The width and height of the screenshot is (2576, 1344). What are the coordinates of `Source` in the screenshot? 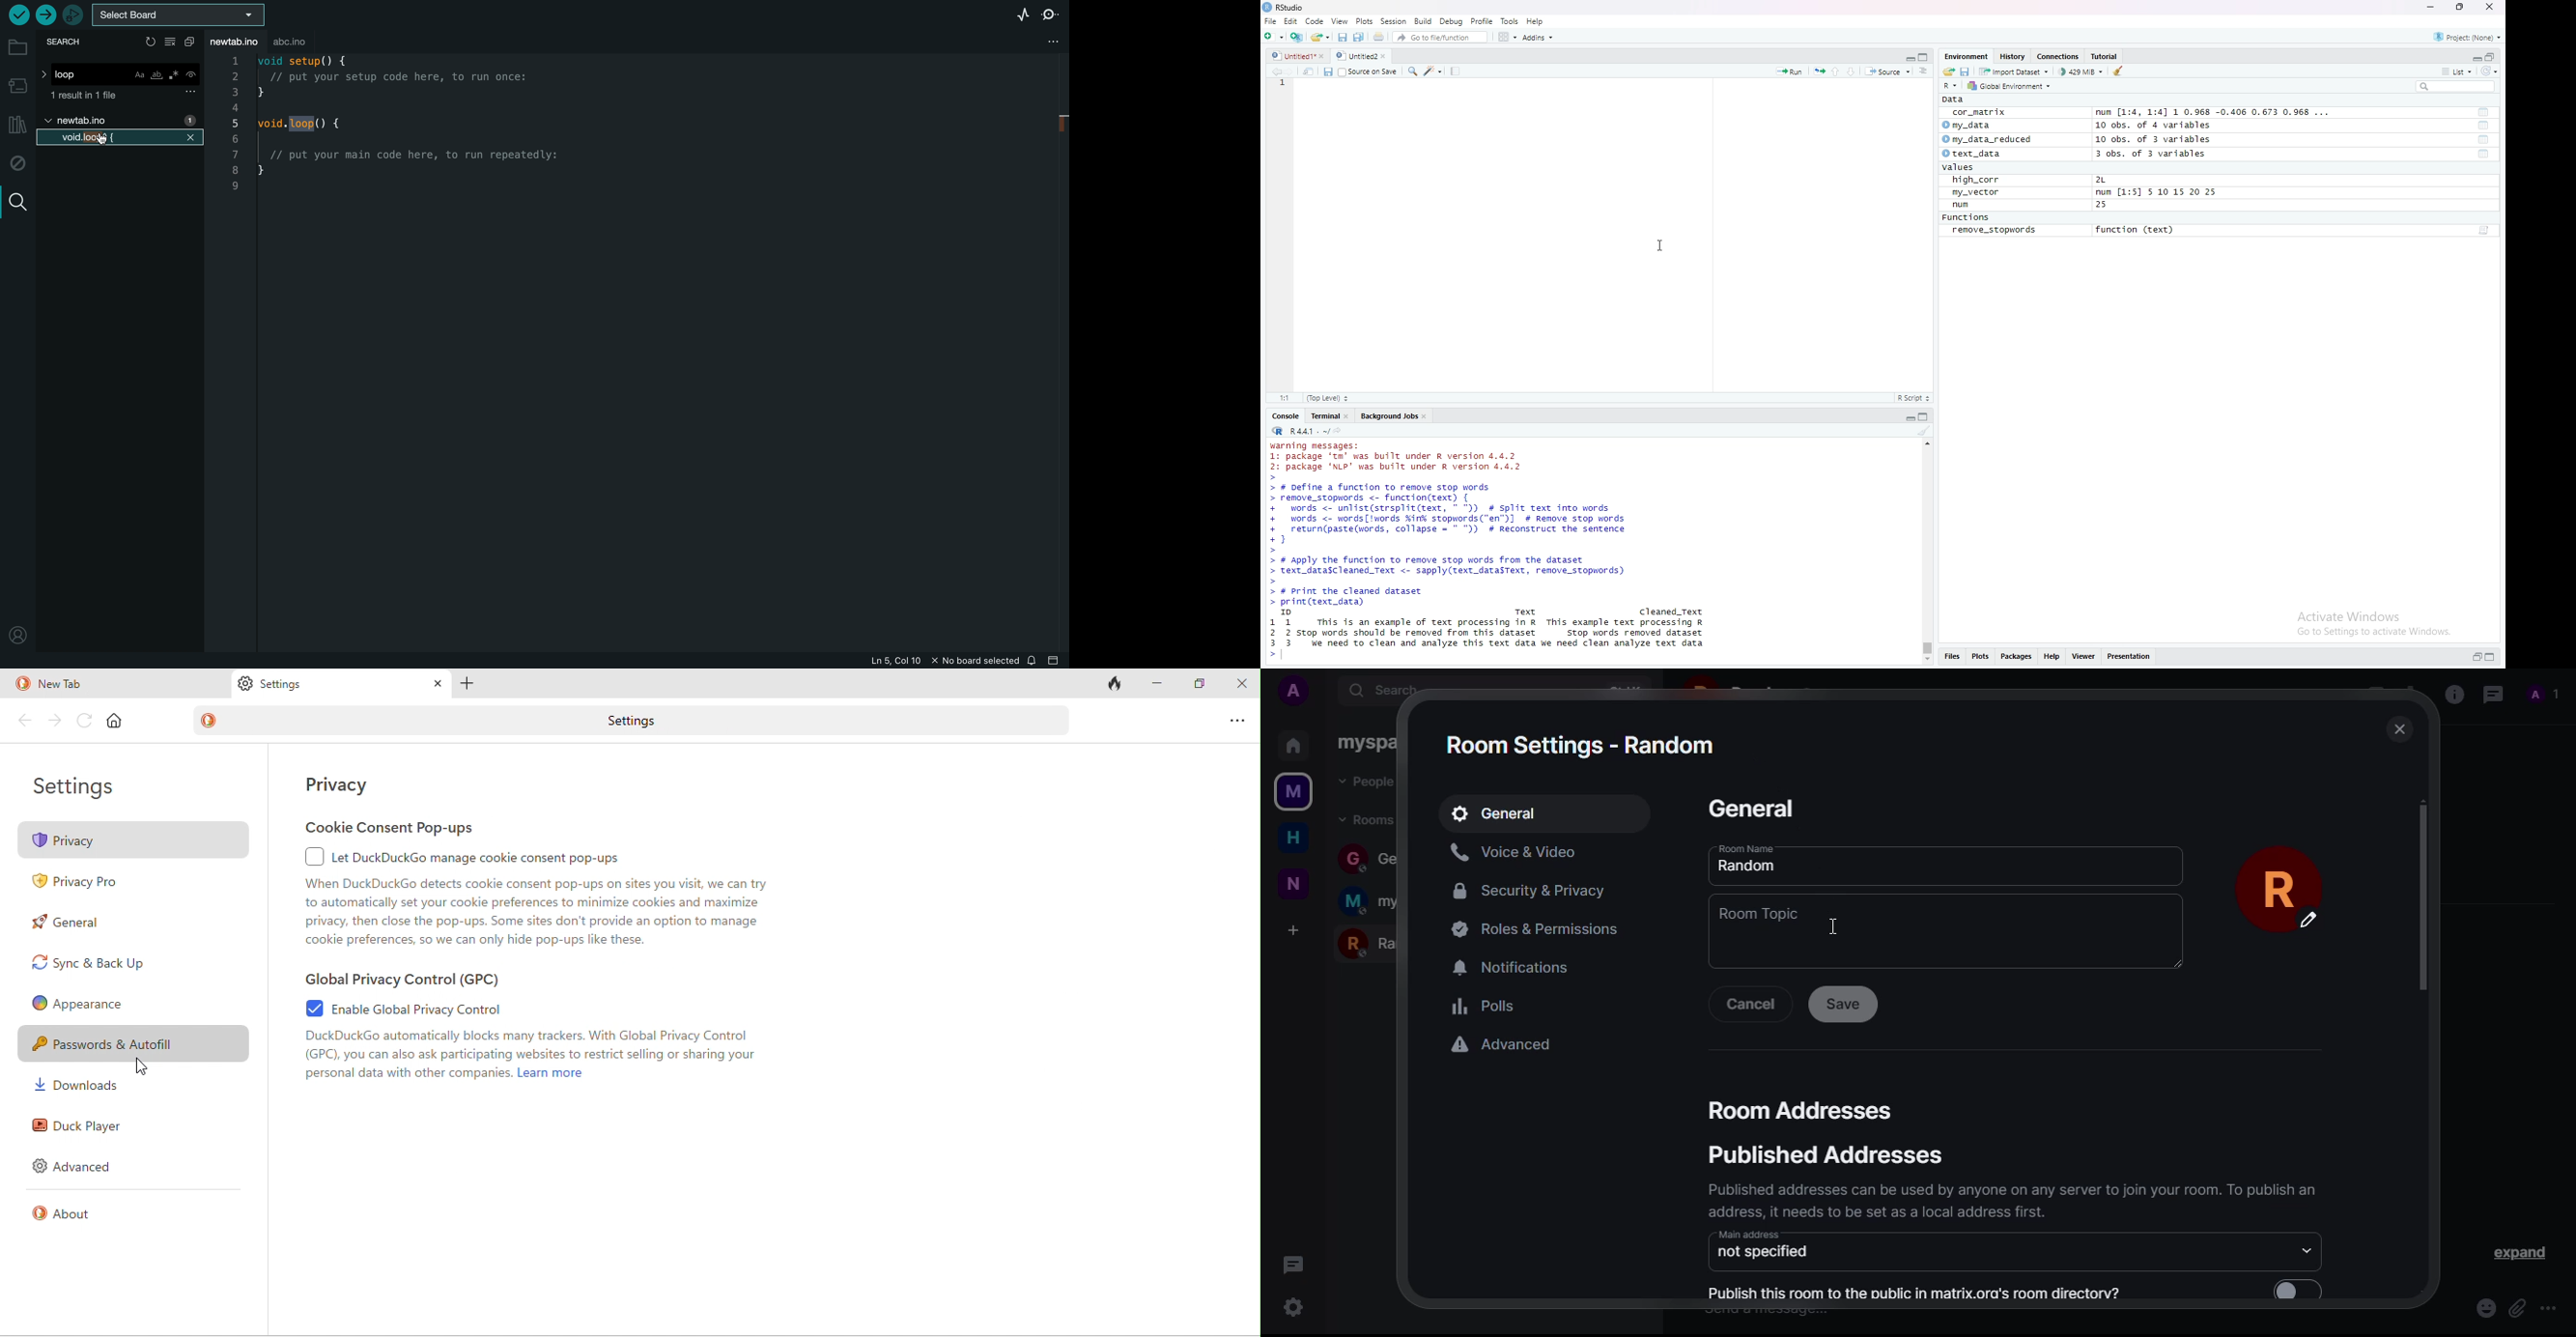 It's located at (1886, 71).